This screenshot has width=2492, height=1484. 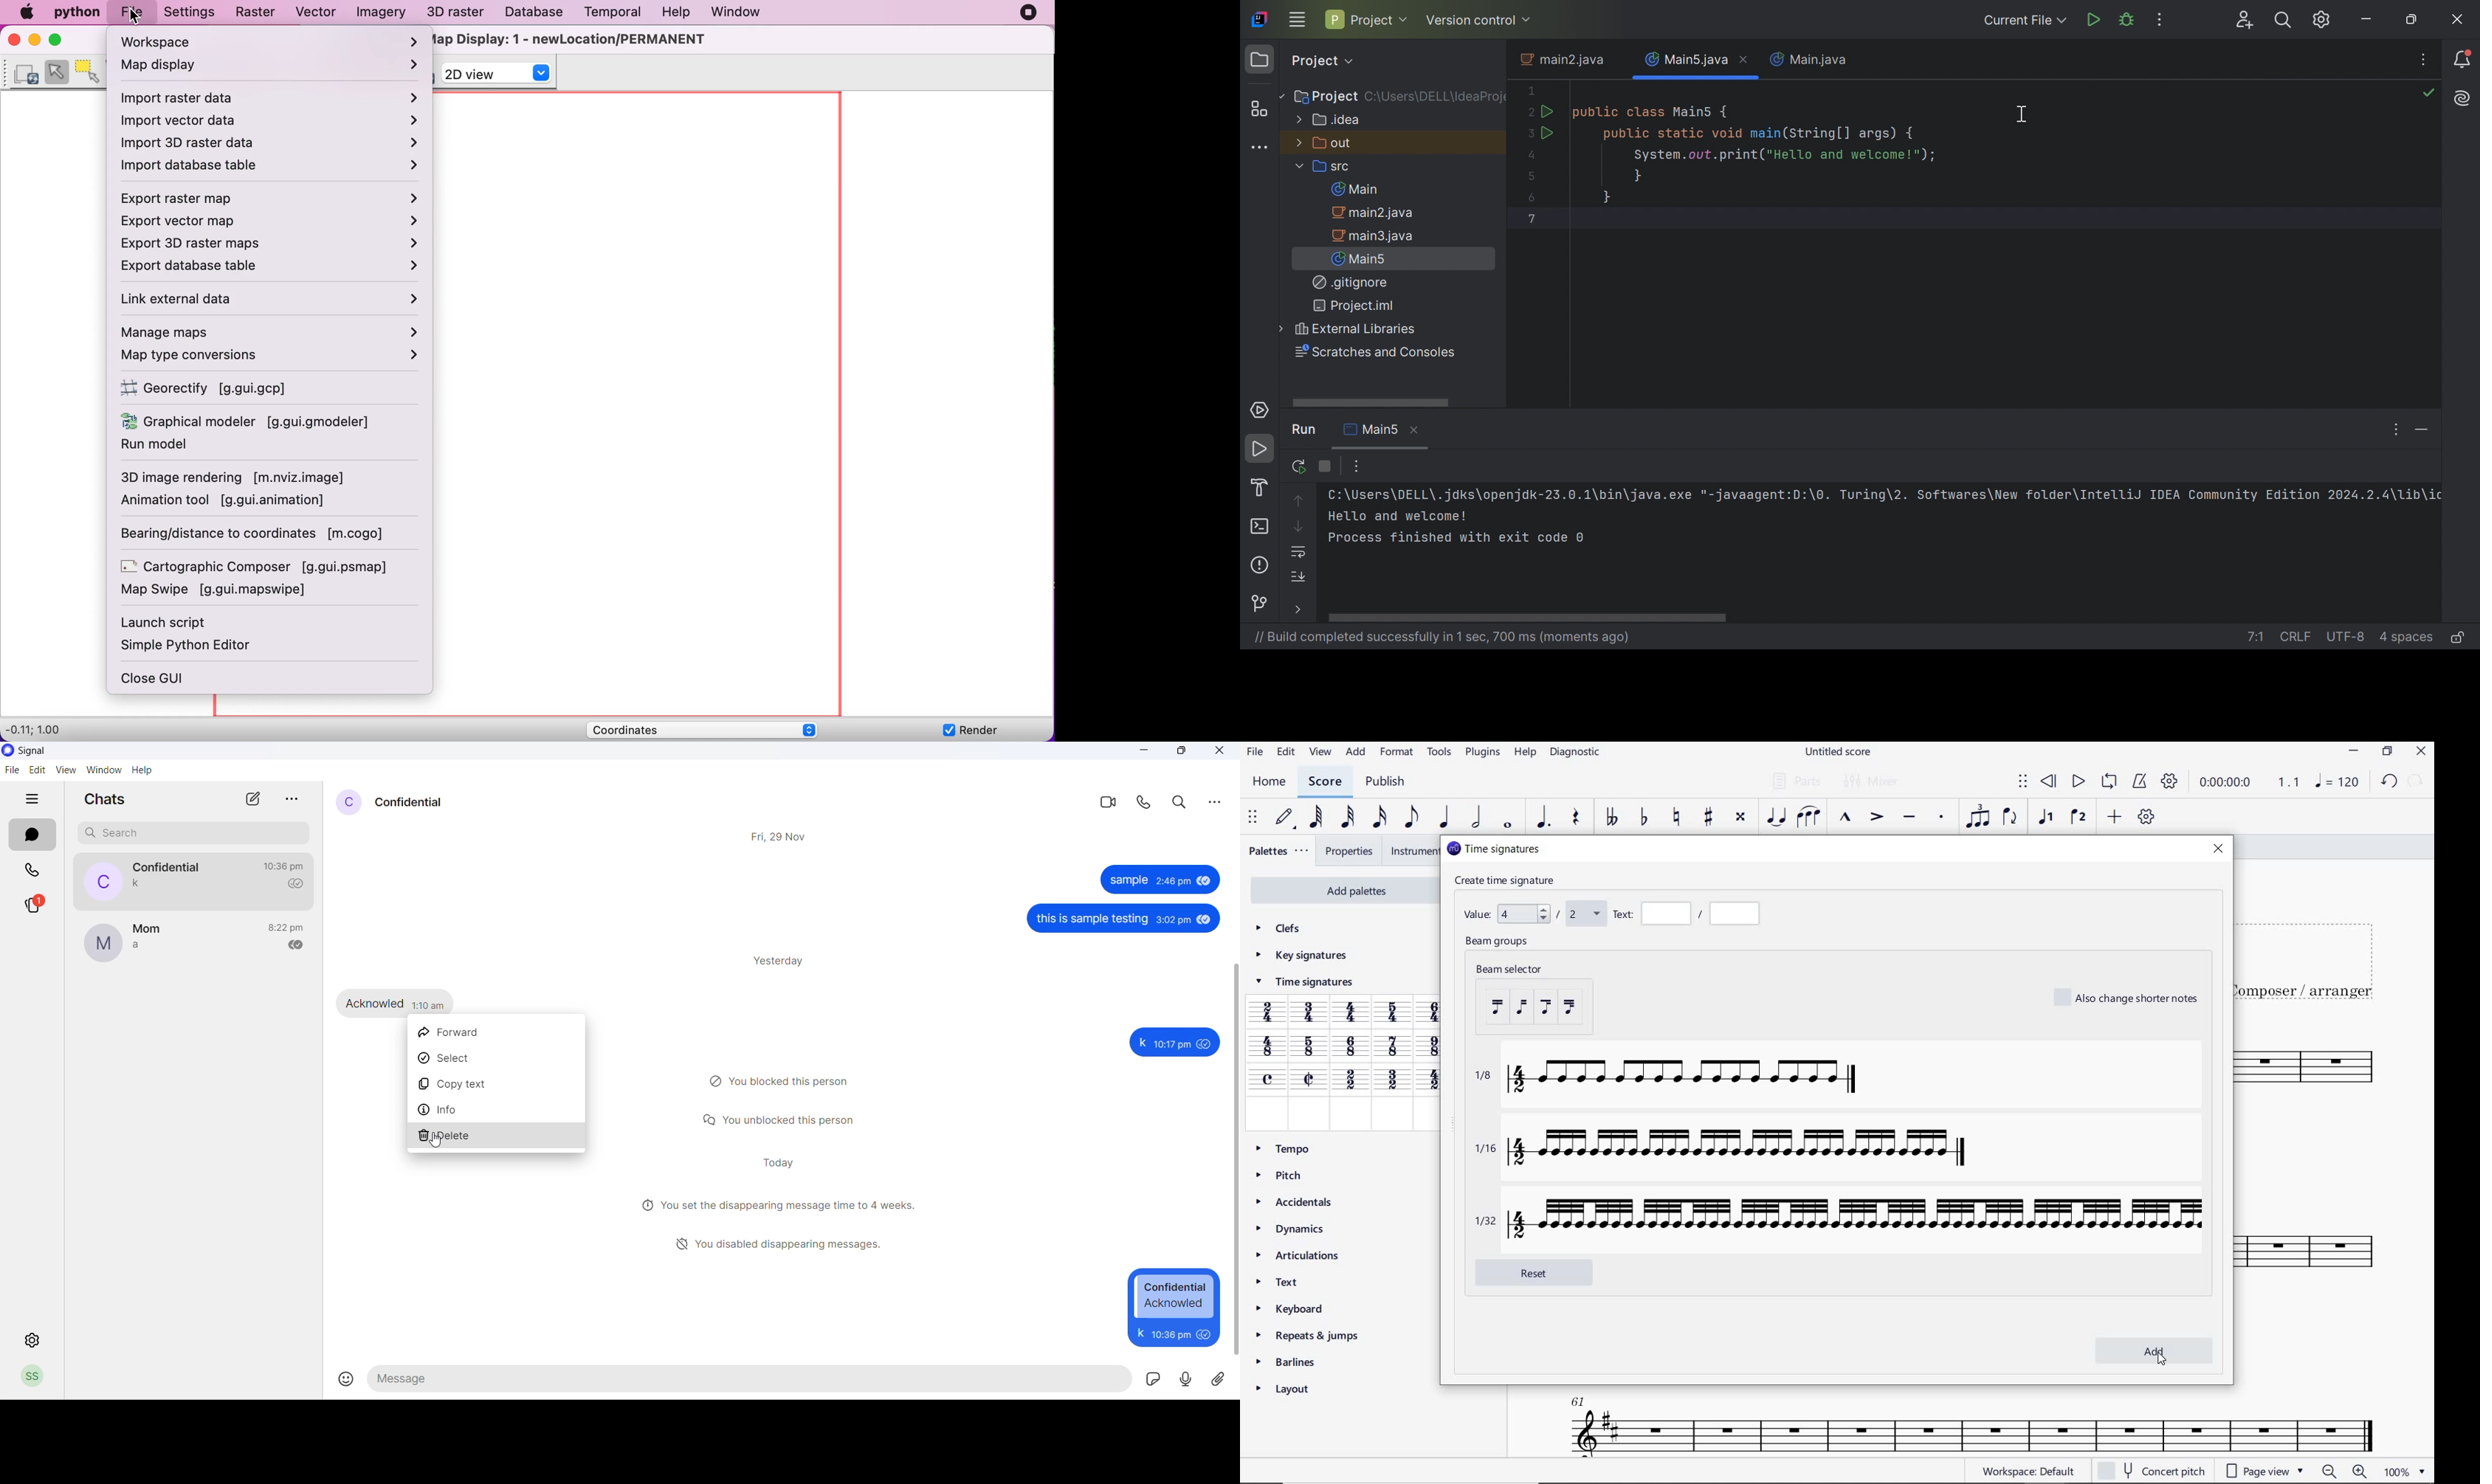 I want to click on PLUGINS, so click(x=1480, y=754).